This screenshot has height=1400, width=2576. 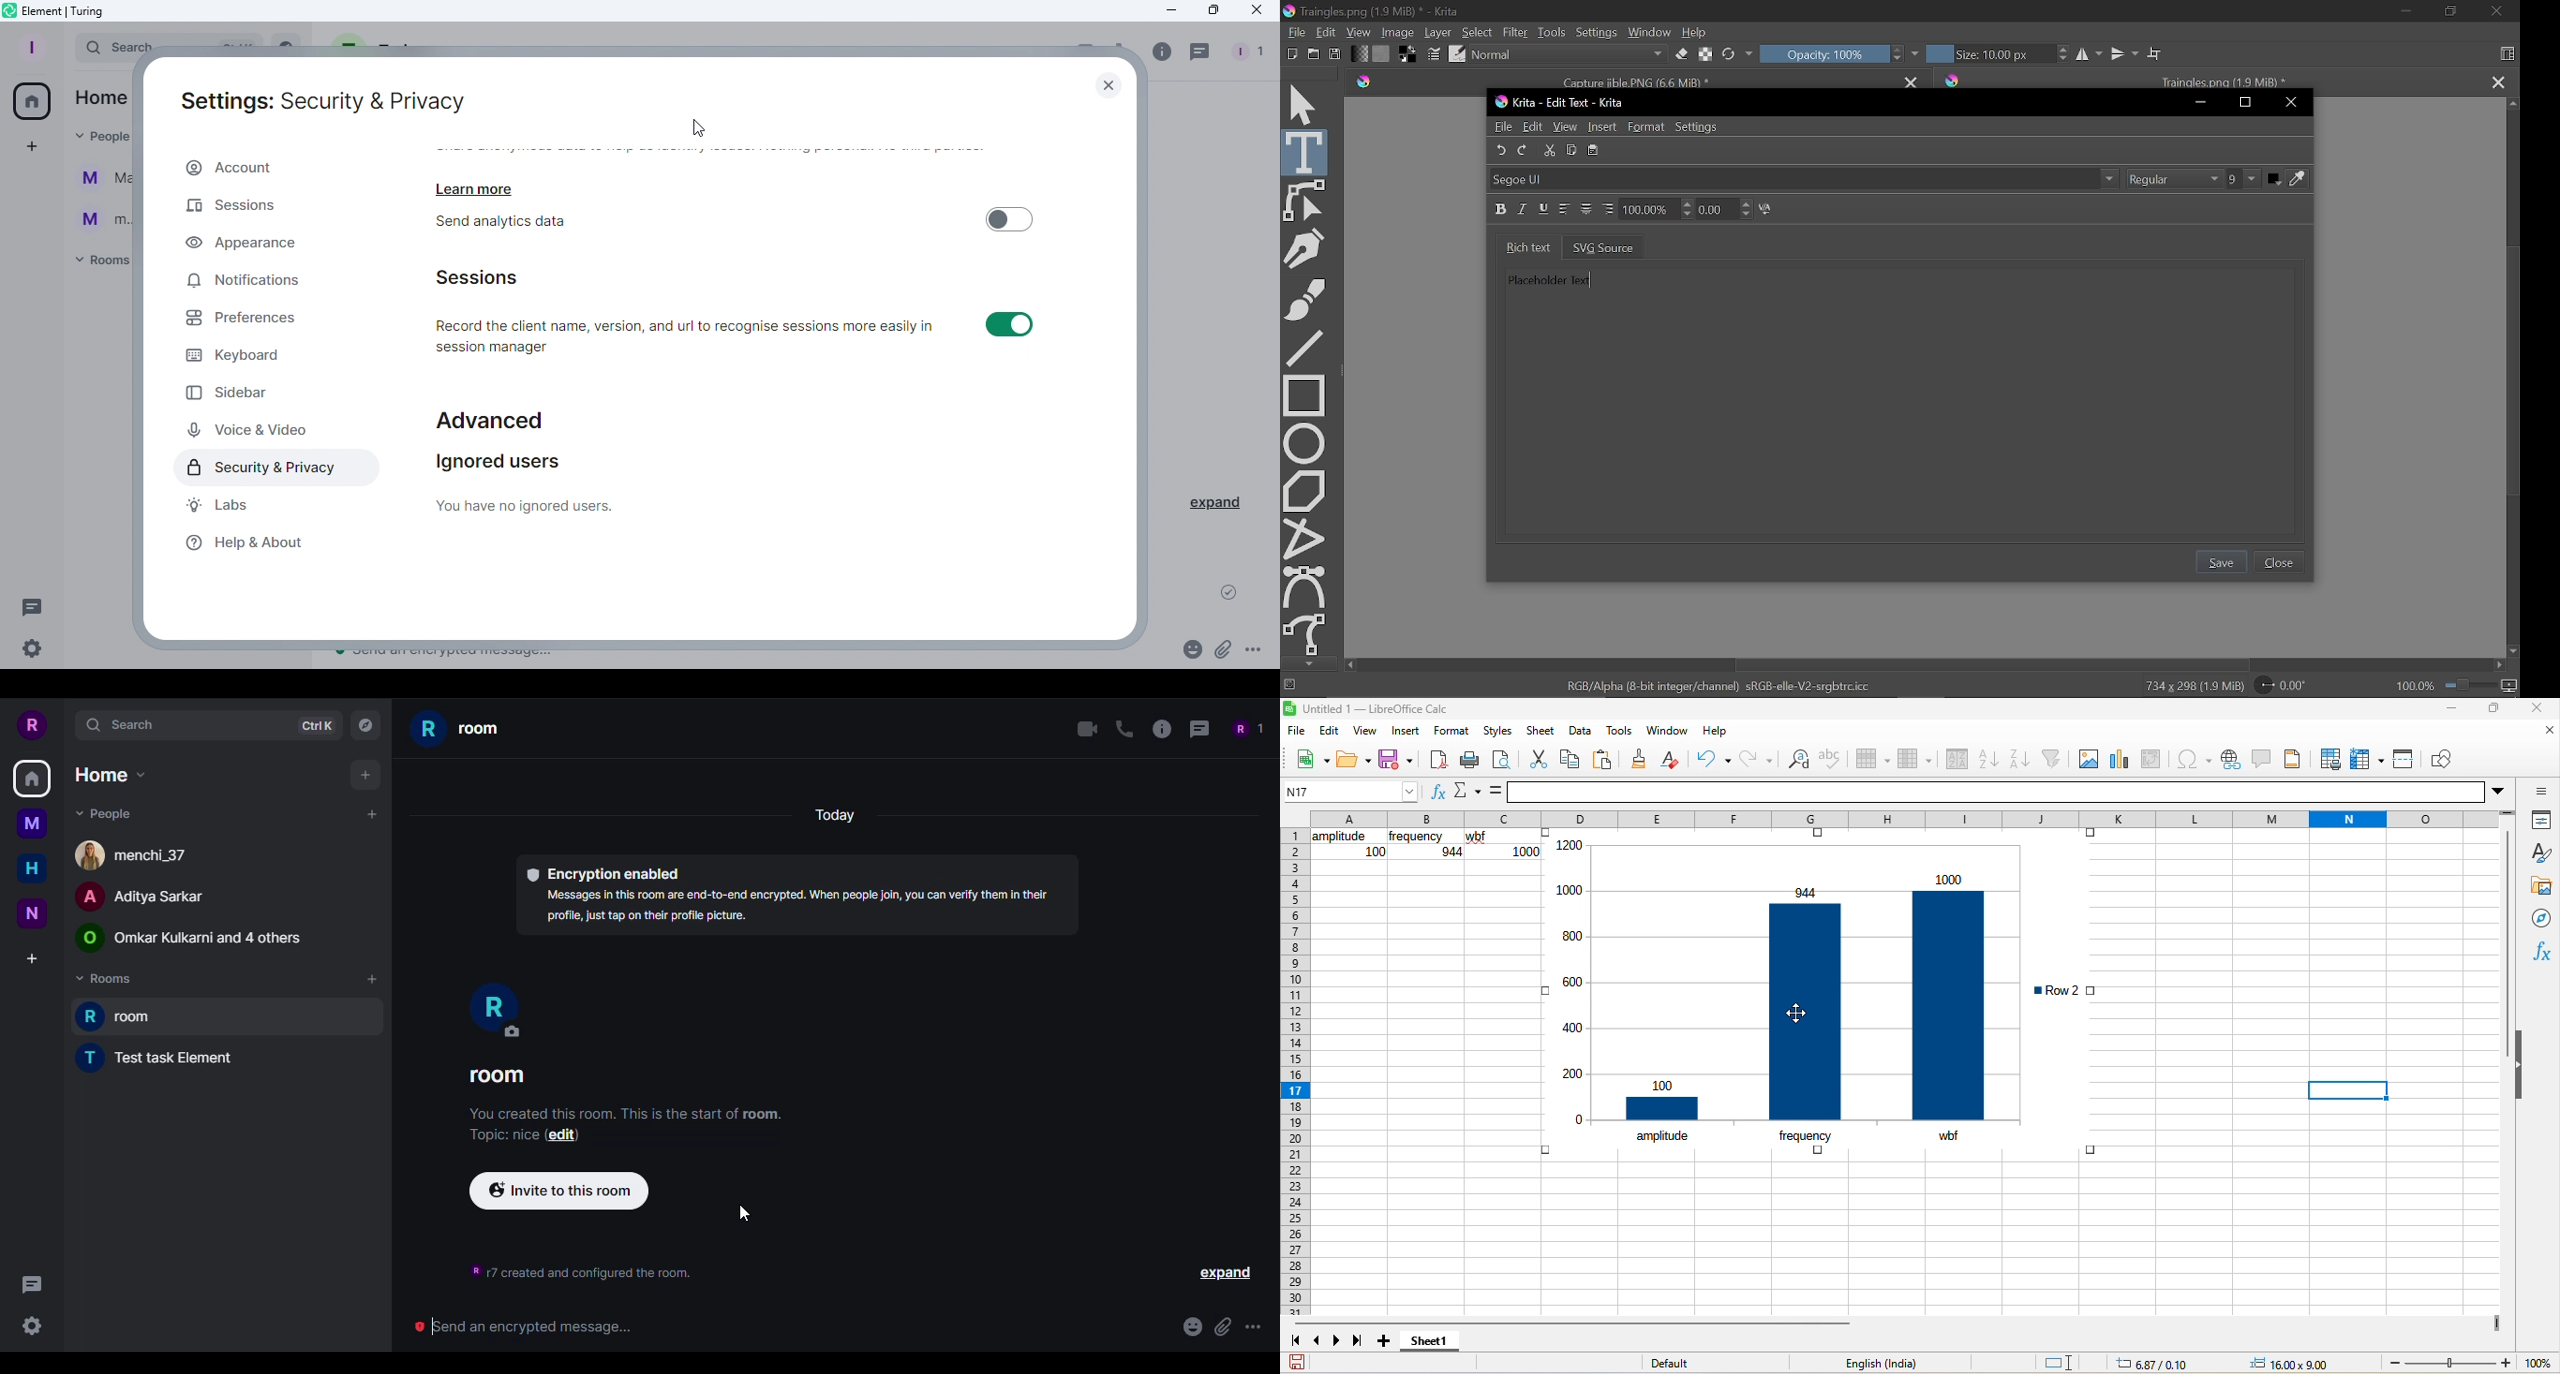 I want to click on styles, so click(x=1496, y=730).